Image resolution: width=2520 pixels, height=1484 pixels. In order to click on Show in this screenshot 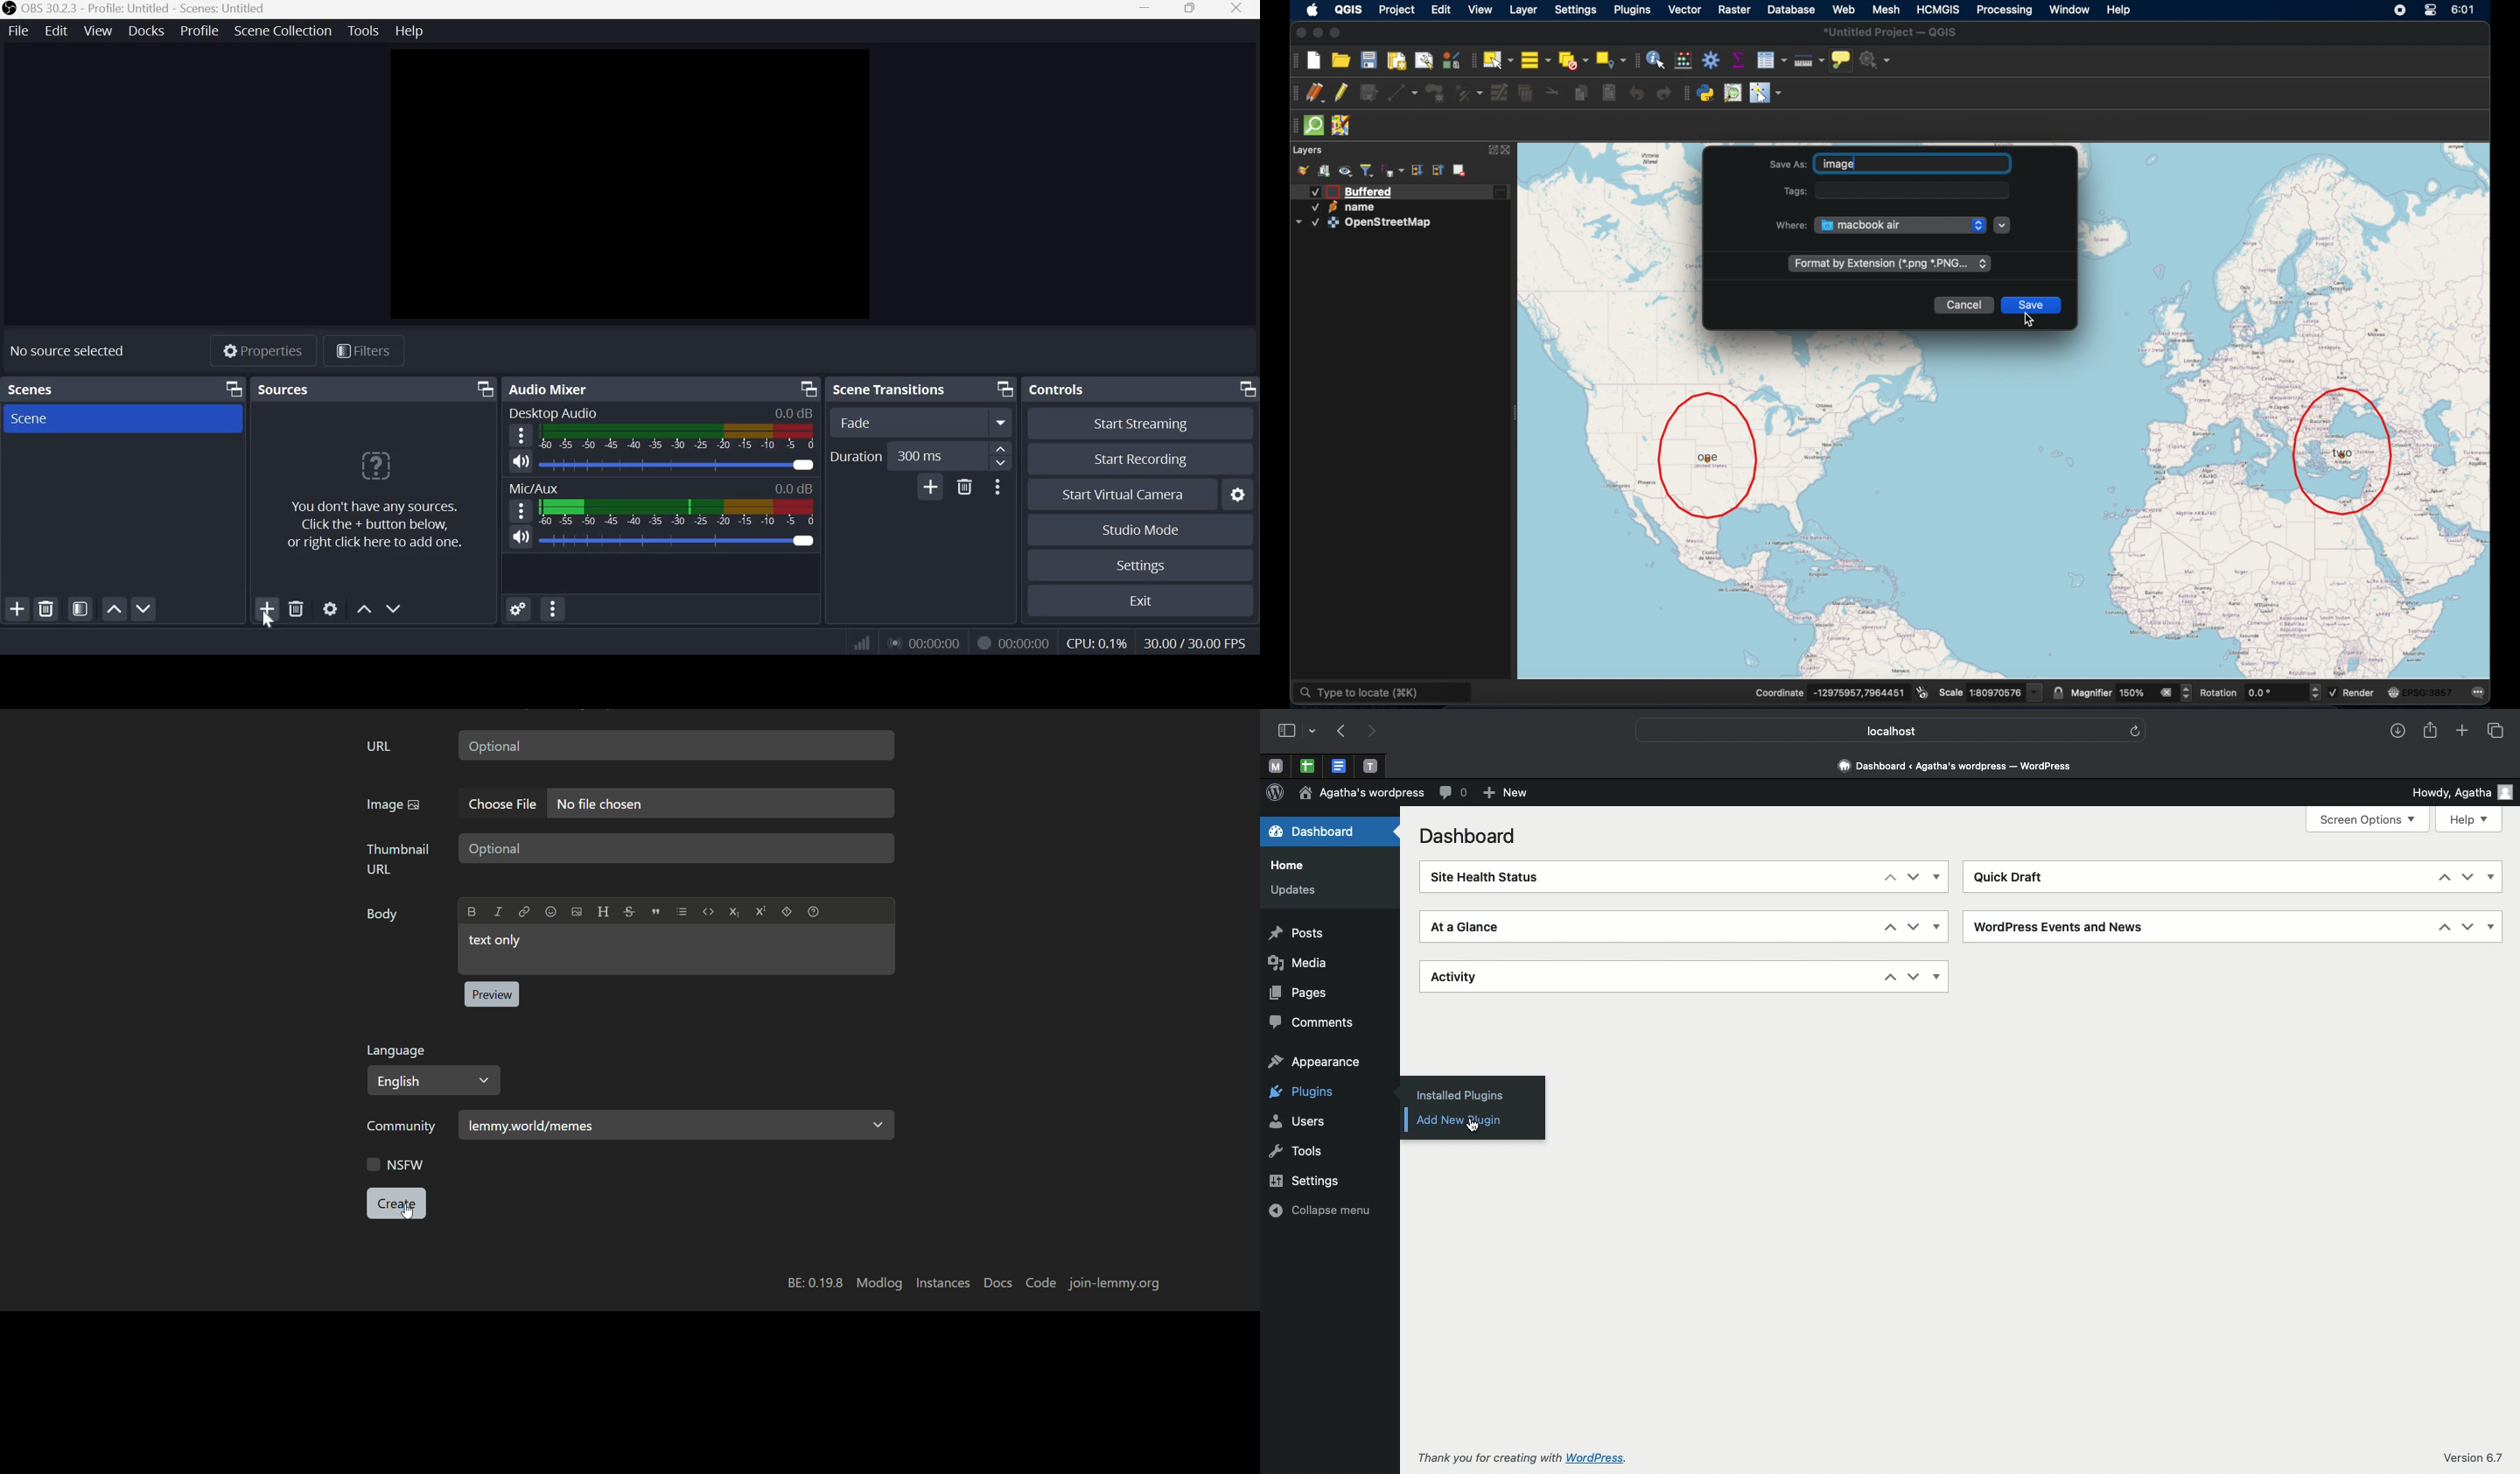, I will do `click(2494, 876)`.